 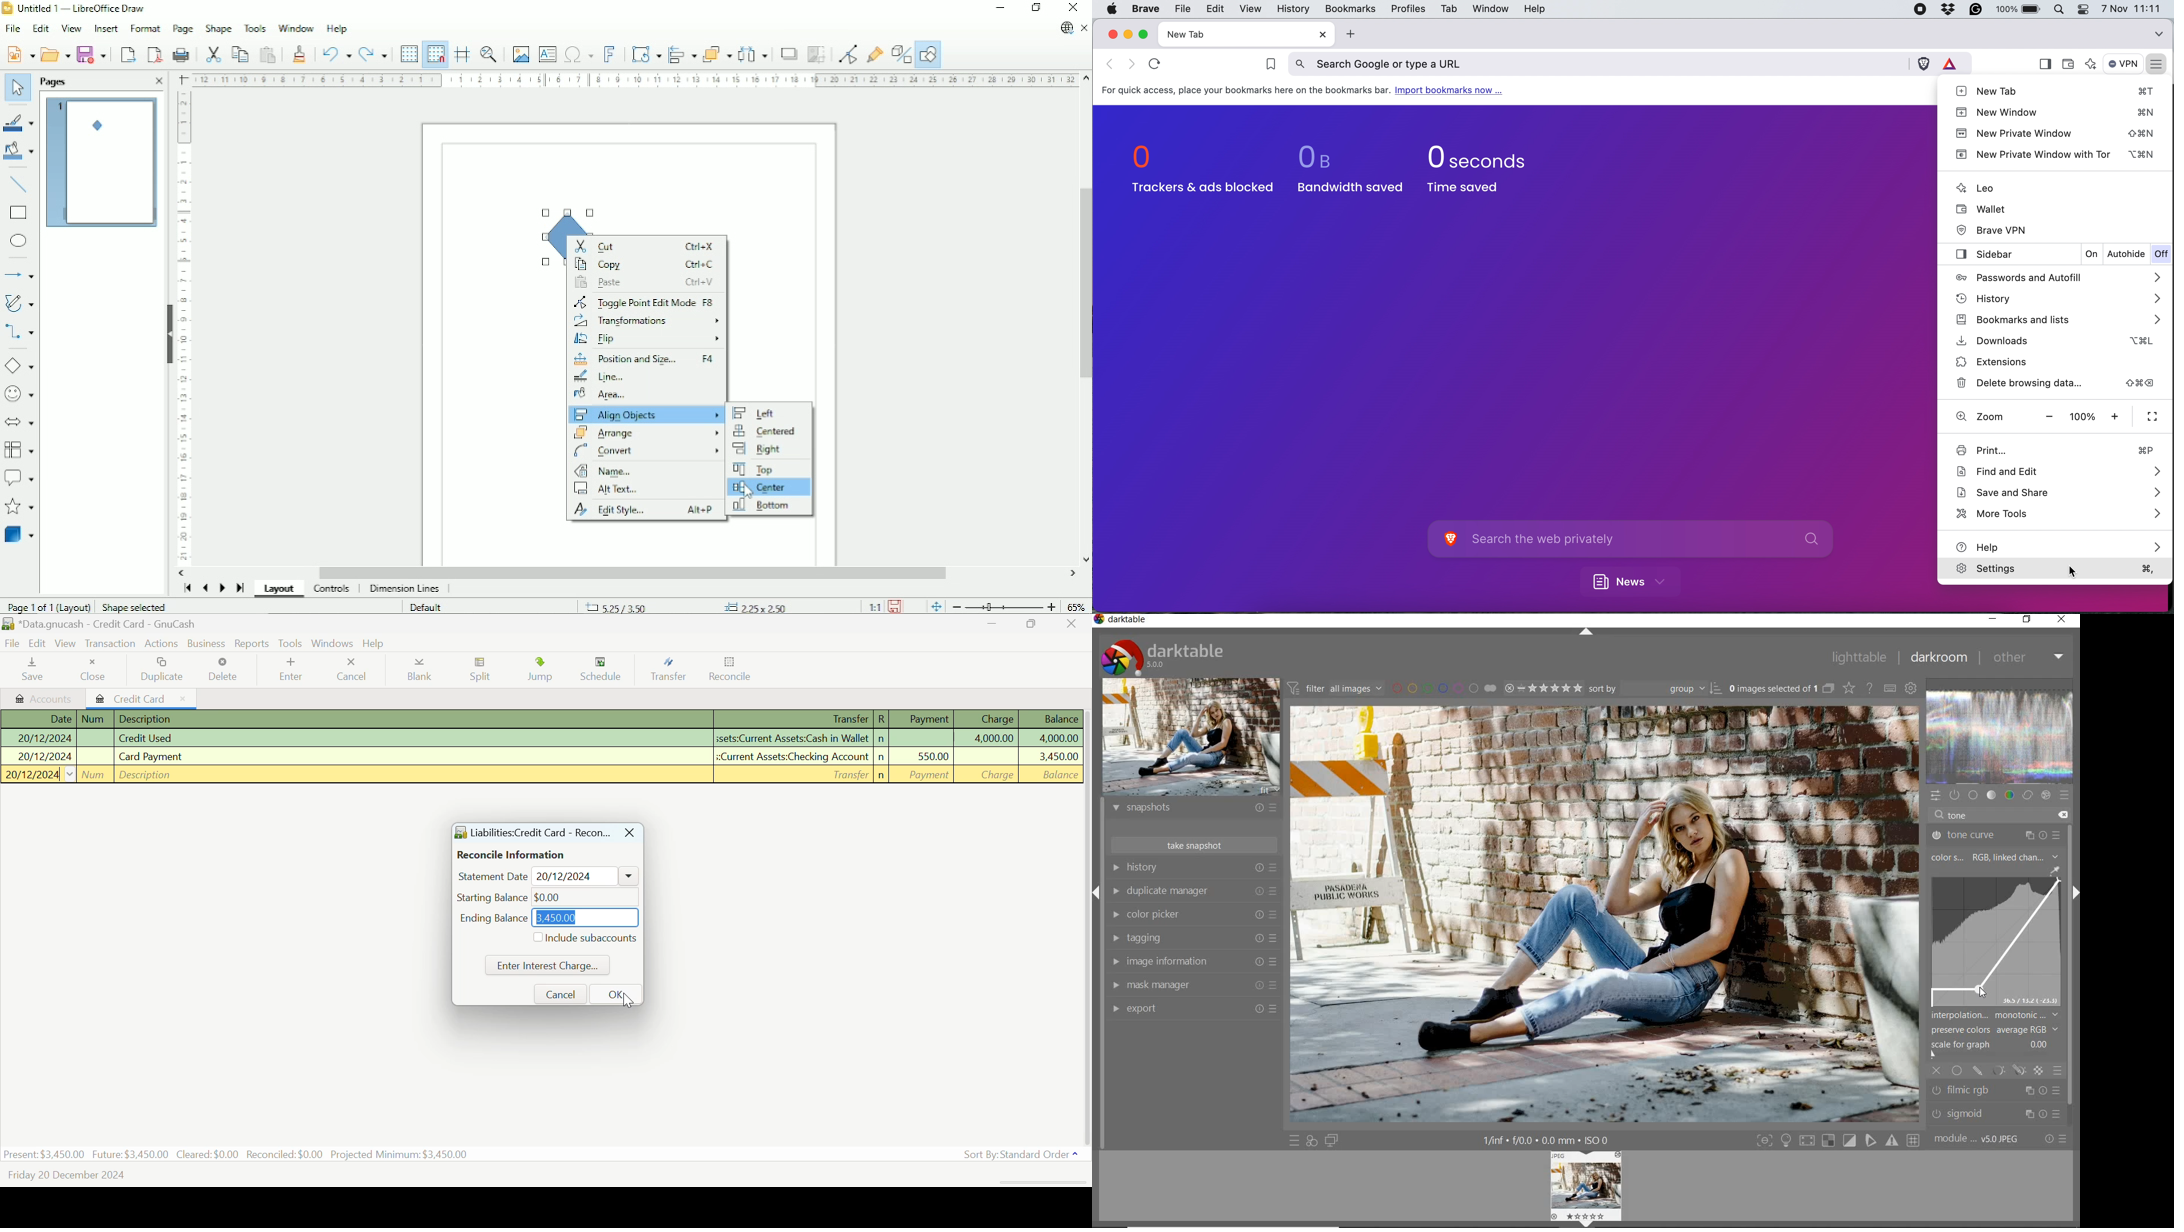 I want to click on faded look added, so click(x=1605, y=914).